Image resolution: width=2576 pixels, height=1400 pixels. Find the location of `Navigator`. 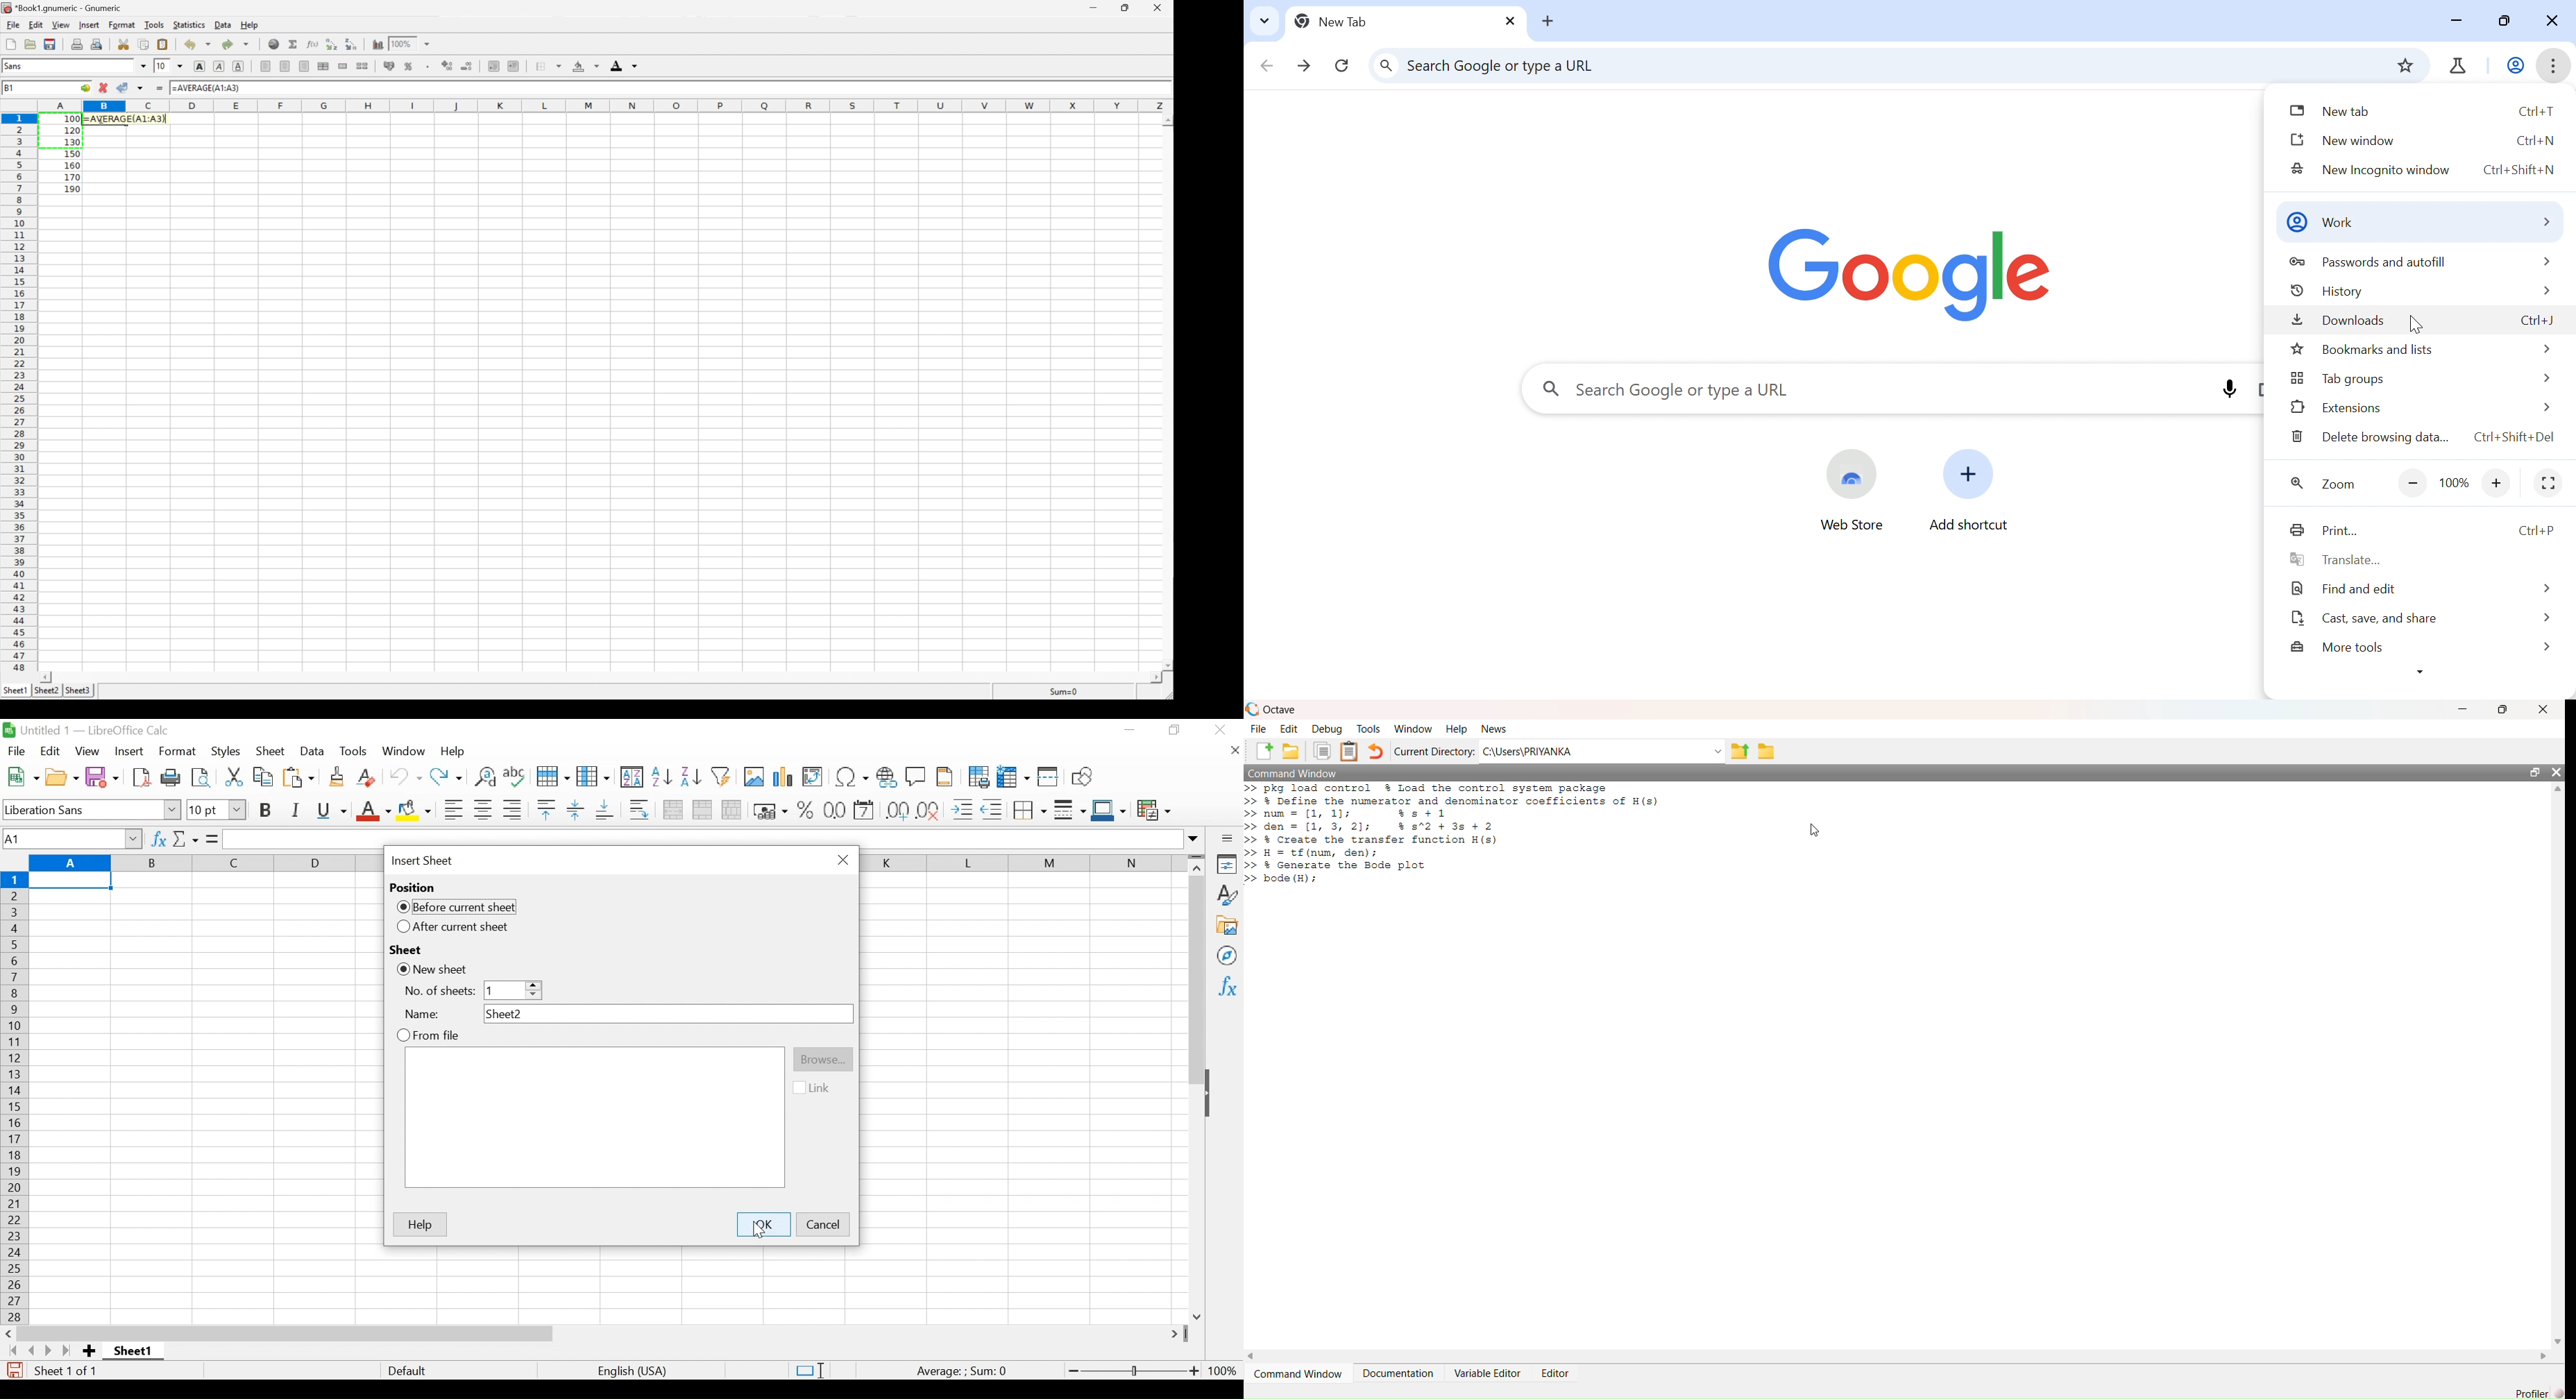

Navigator is located at coordinates (1227, 955).